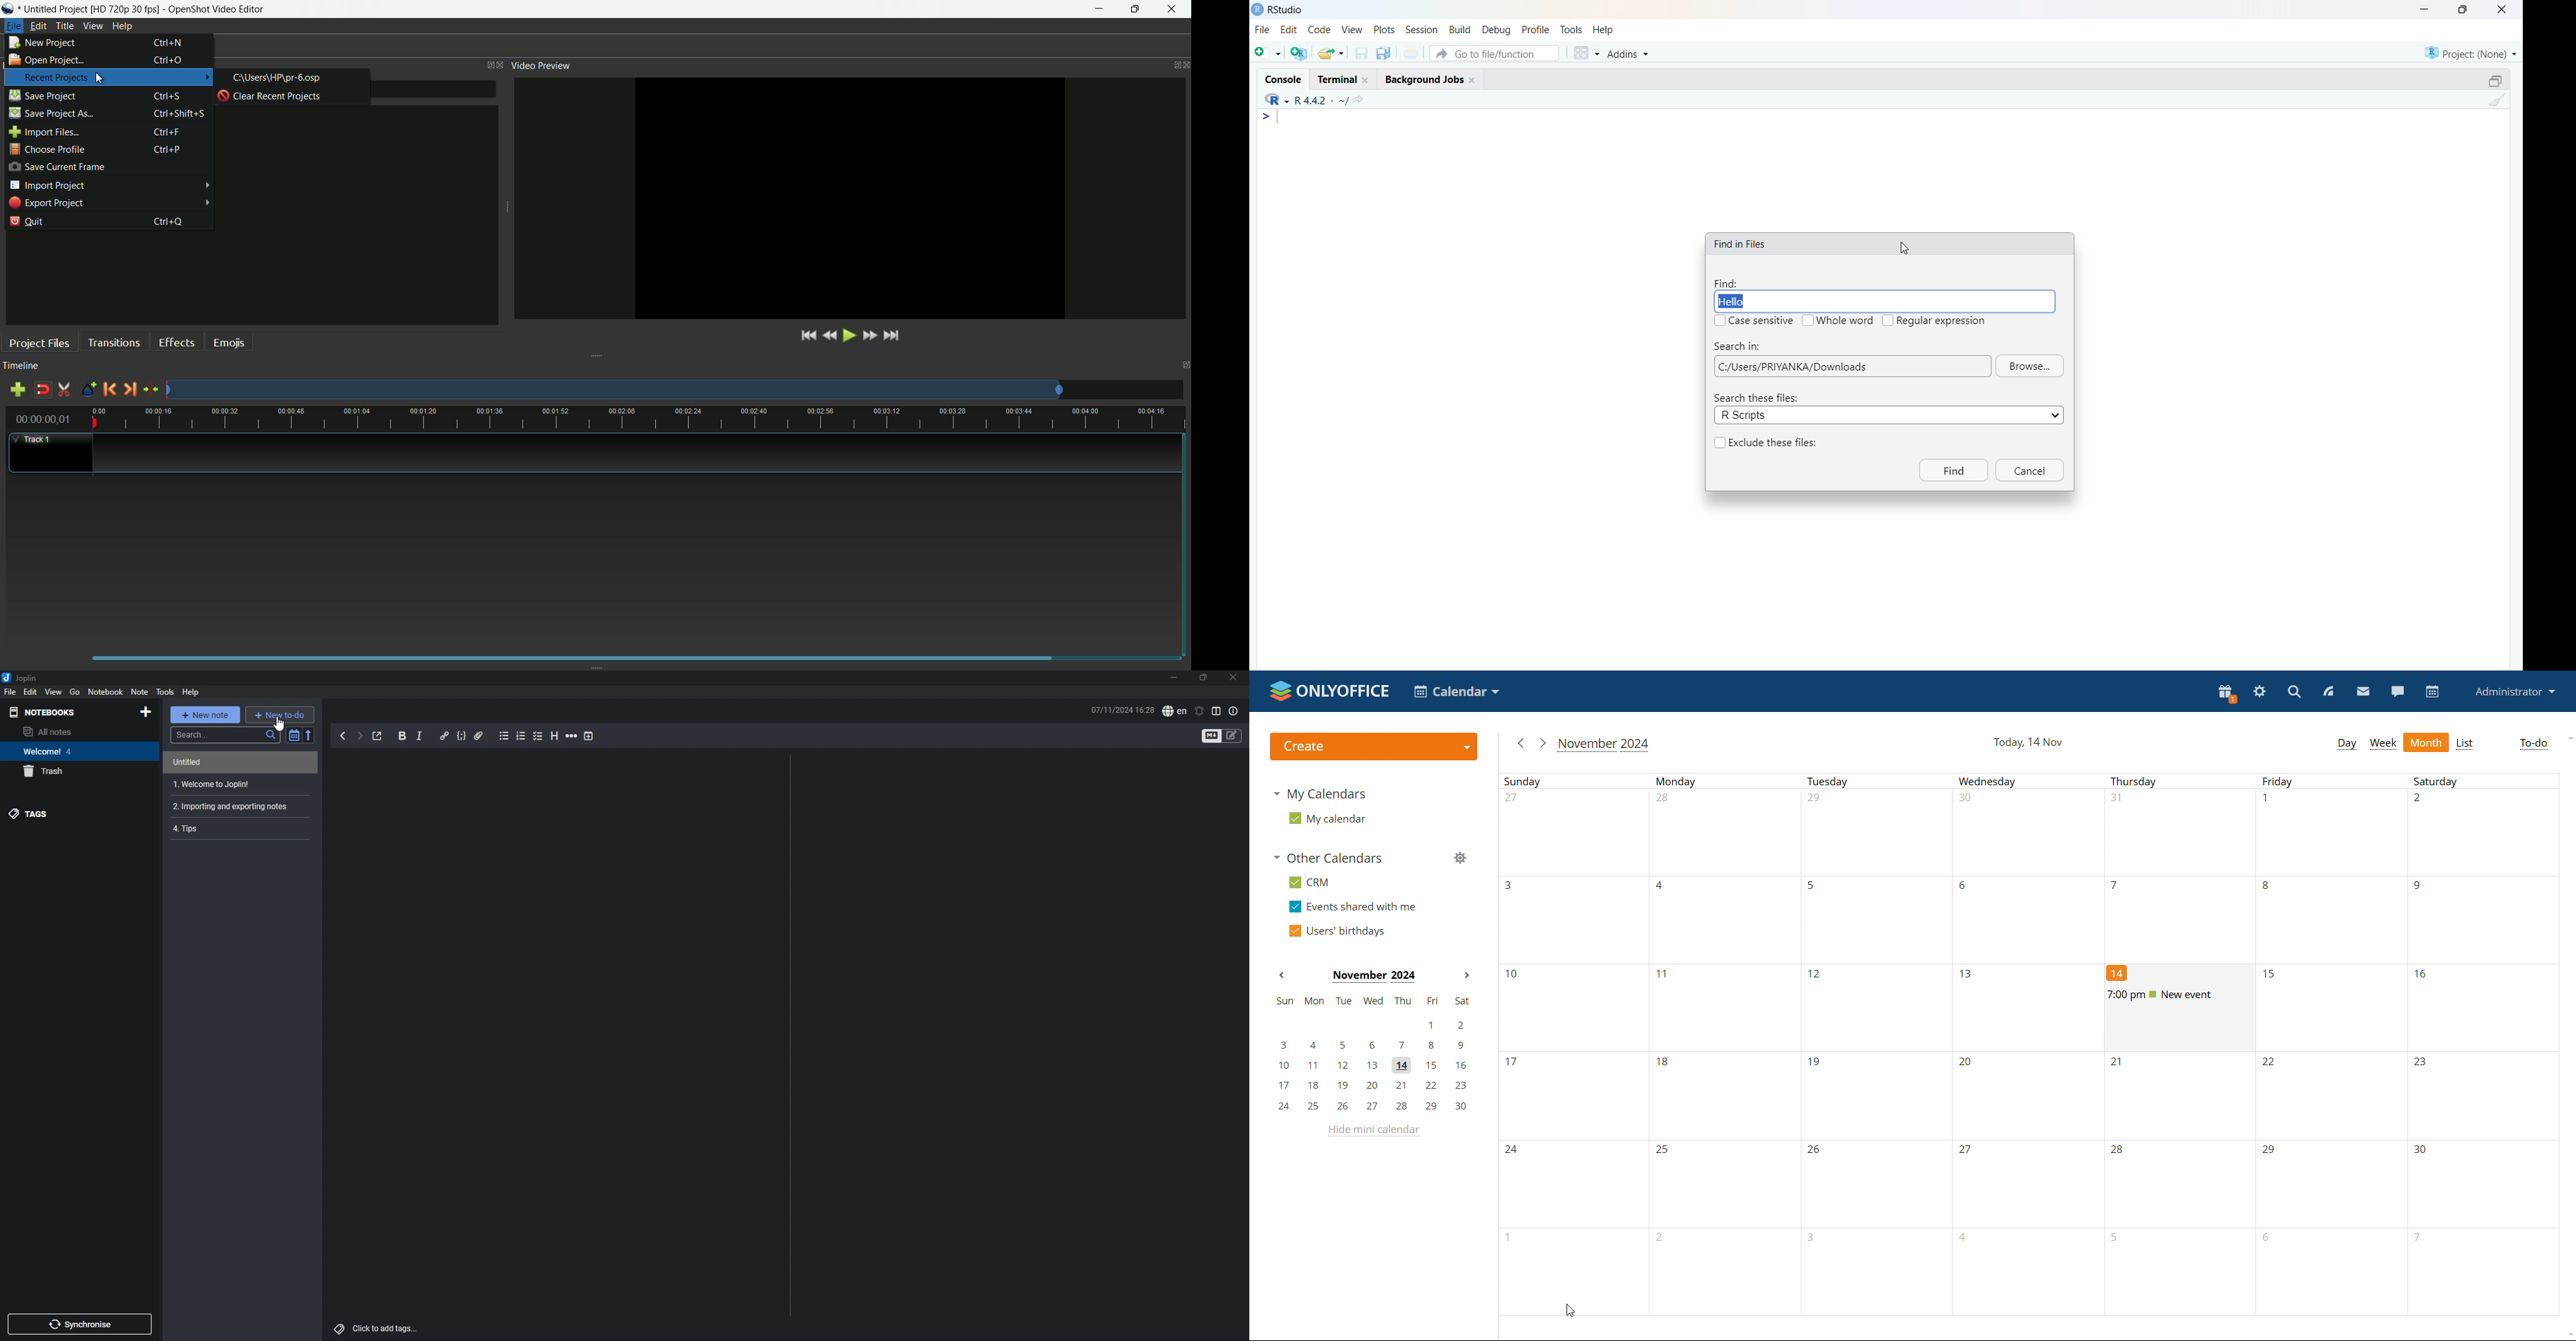 The image size is (2576, 1344). What do you see at coordinates (1885, 301) in the screenshot?
I see `Hello` at bounding box center [1885, 301].